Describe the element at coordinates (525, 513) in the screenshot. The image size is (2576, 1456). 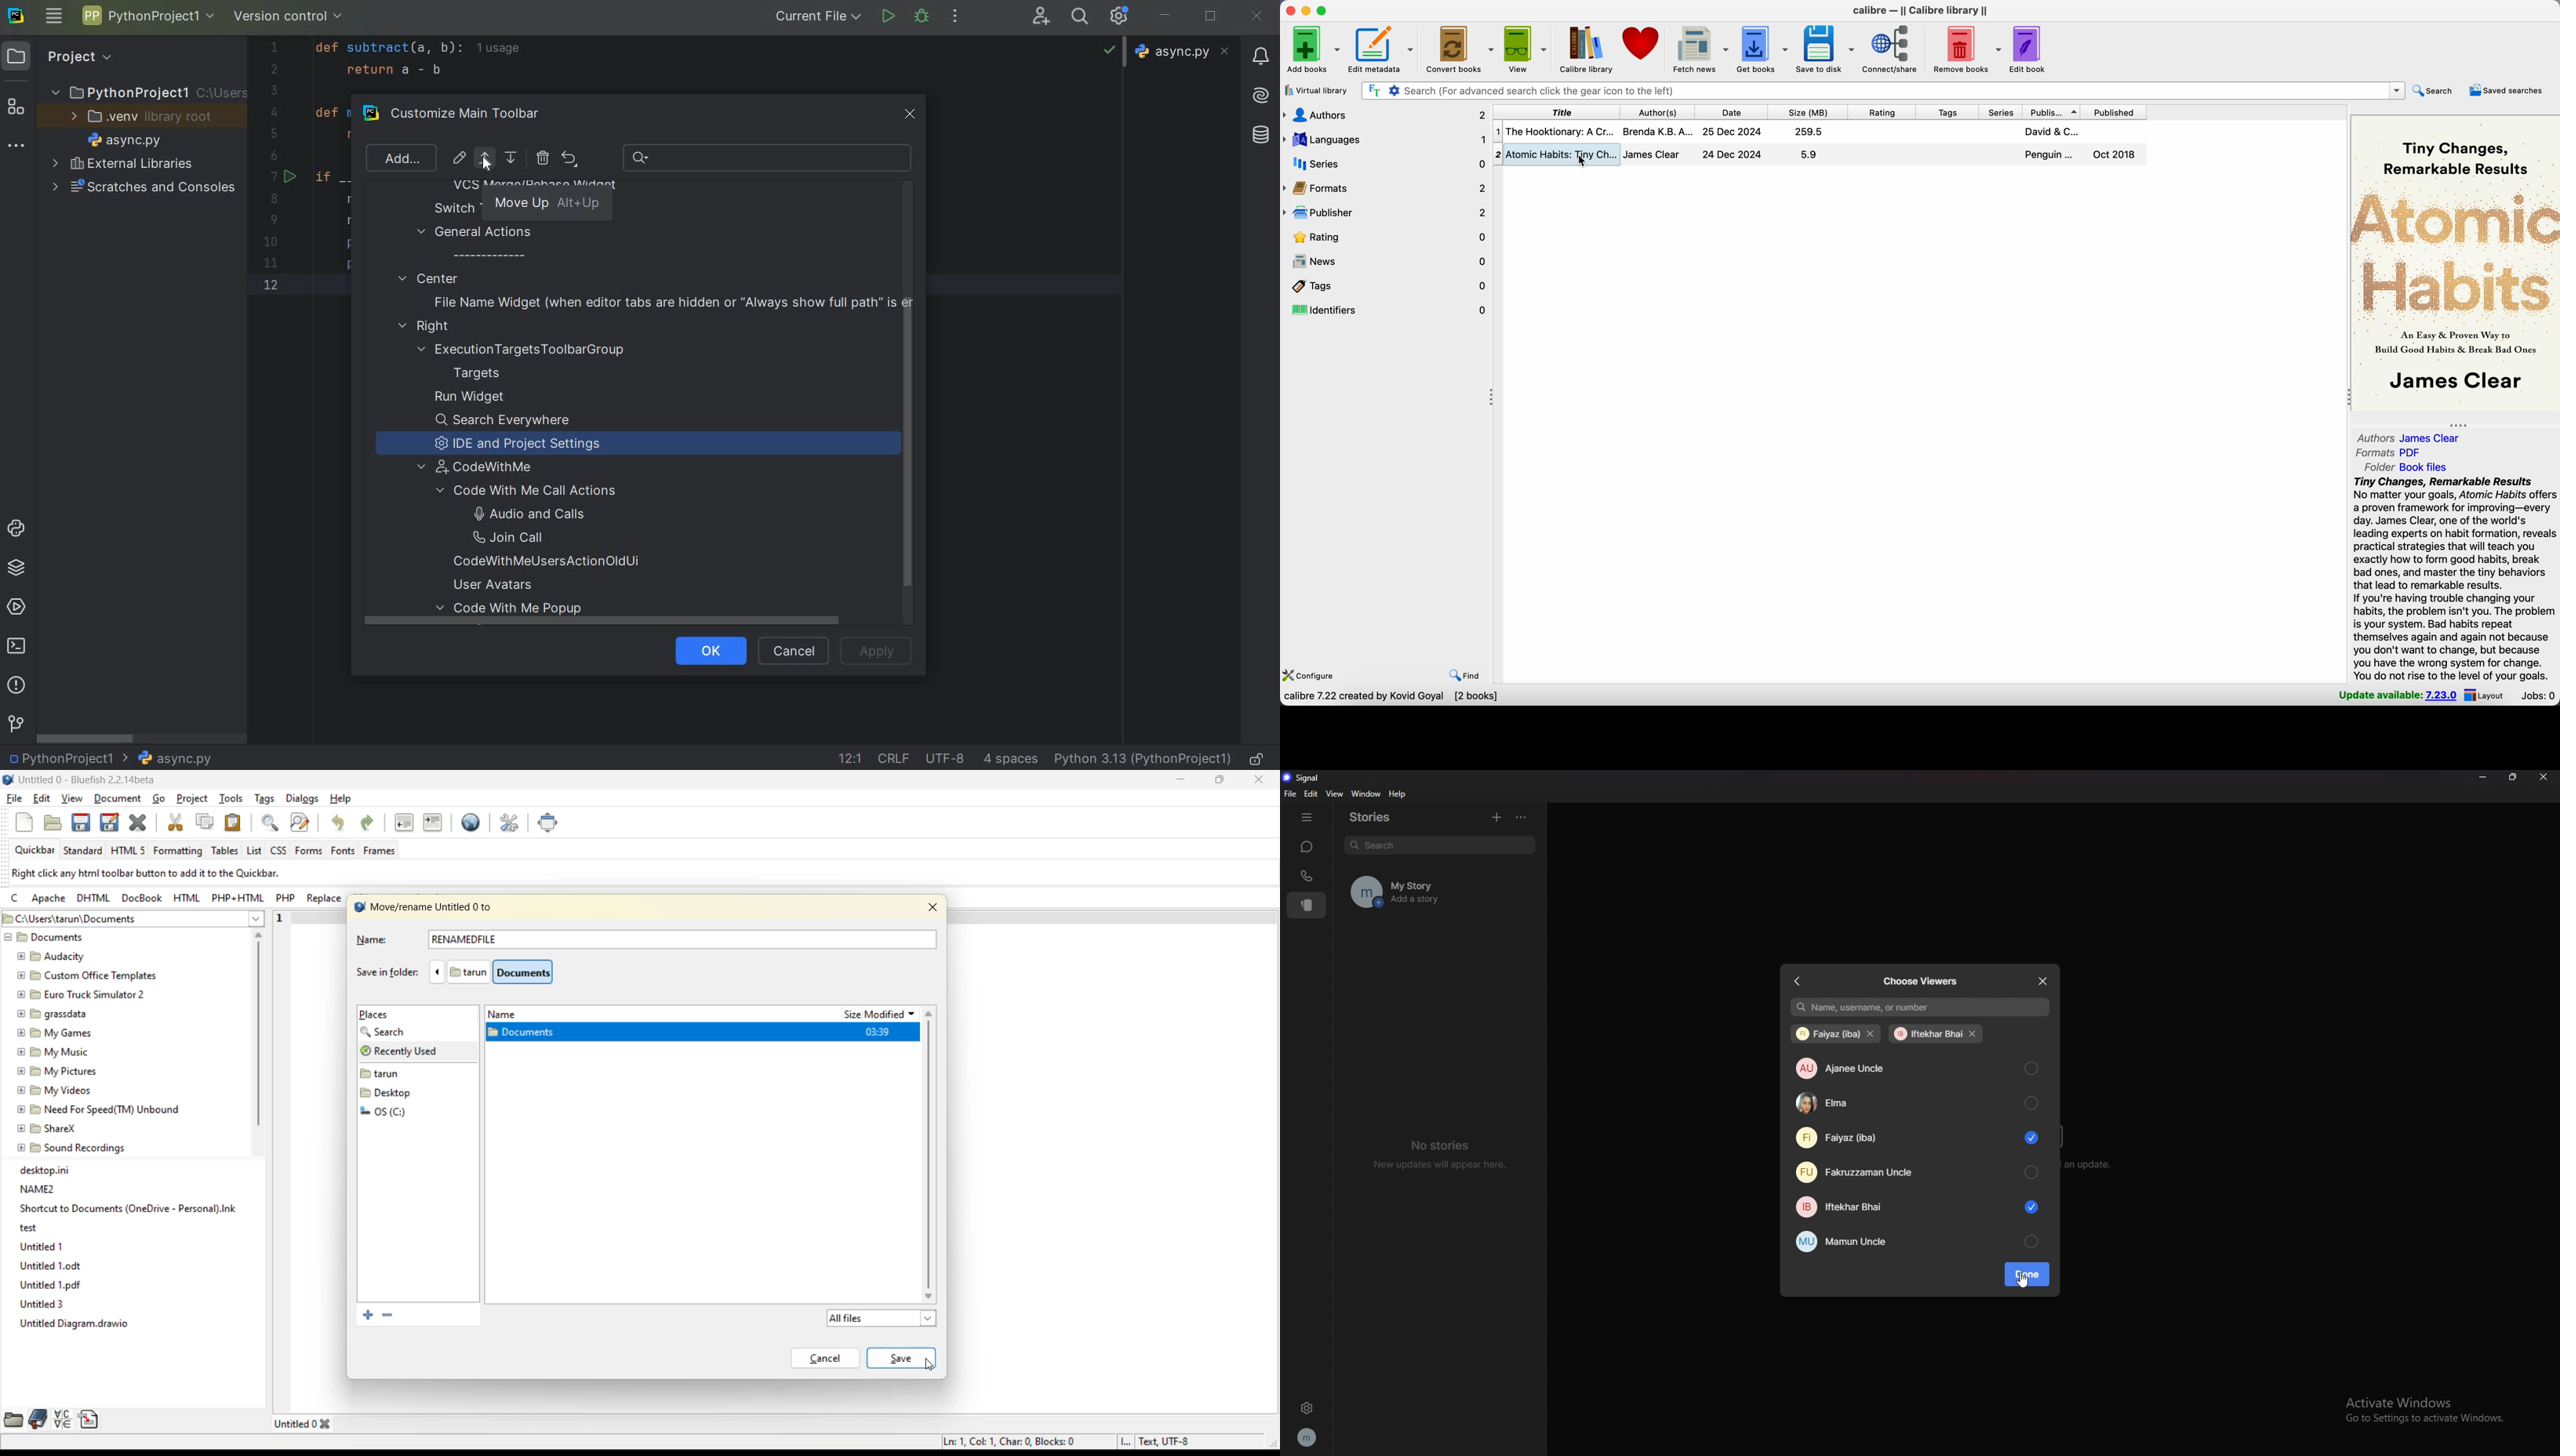
I see `audio and calls` at that location.